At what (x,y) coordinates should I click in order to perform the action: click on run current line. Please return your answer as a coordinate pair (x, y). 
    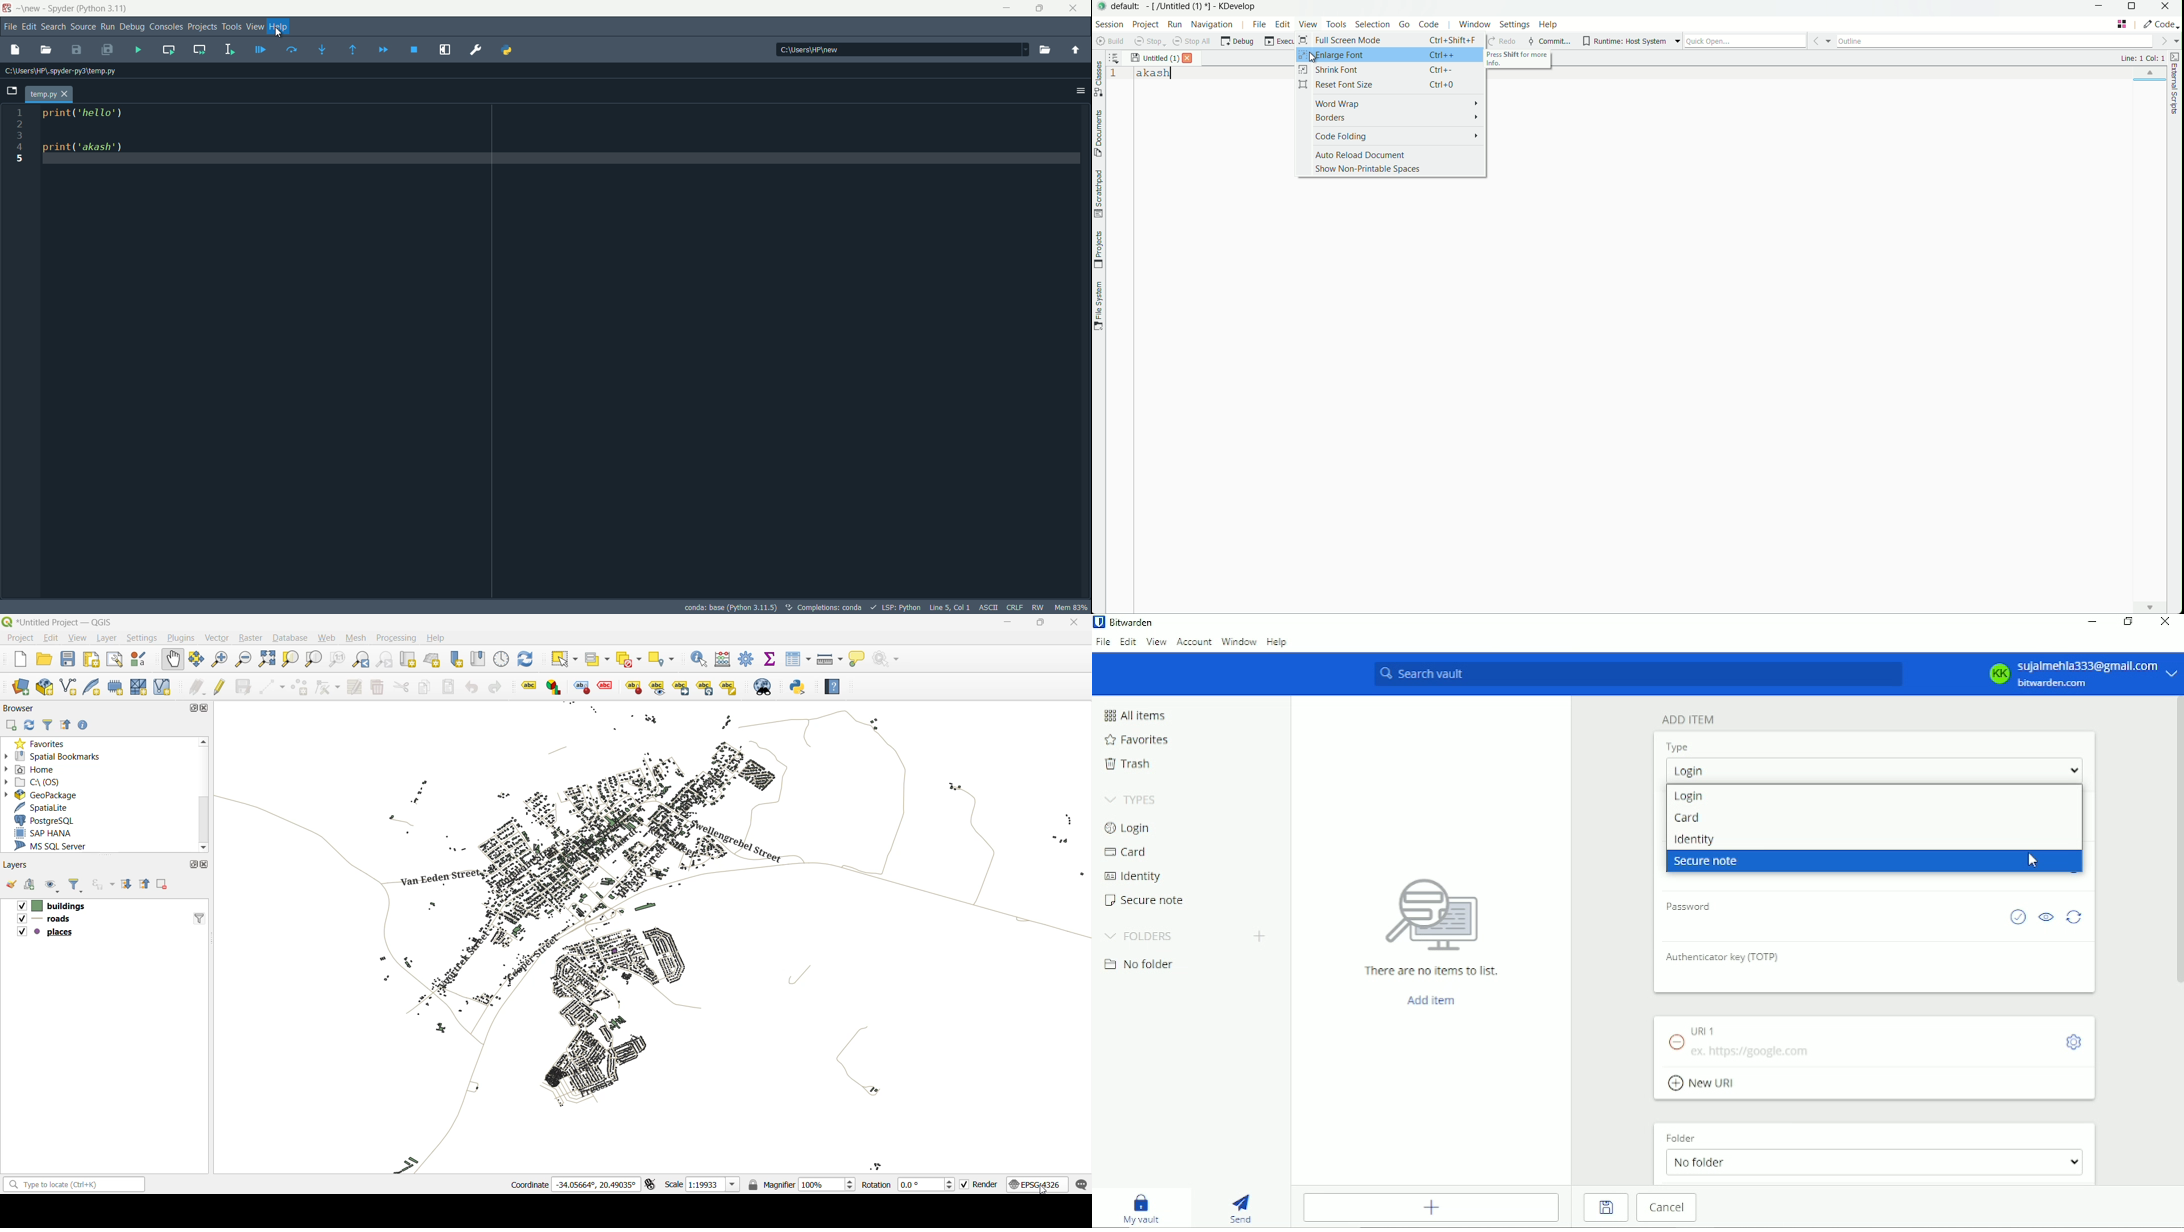
    Looking at the image, I should click on (291, 49).